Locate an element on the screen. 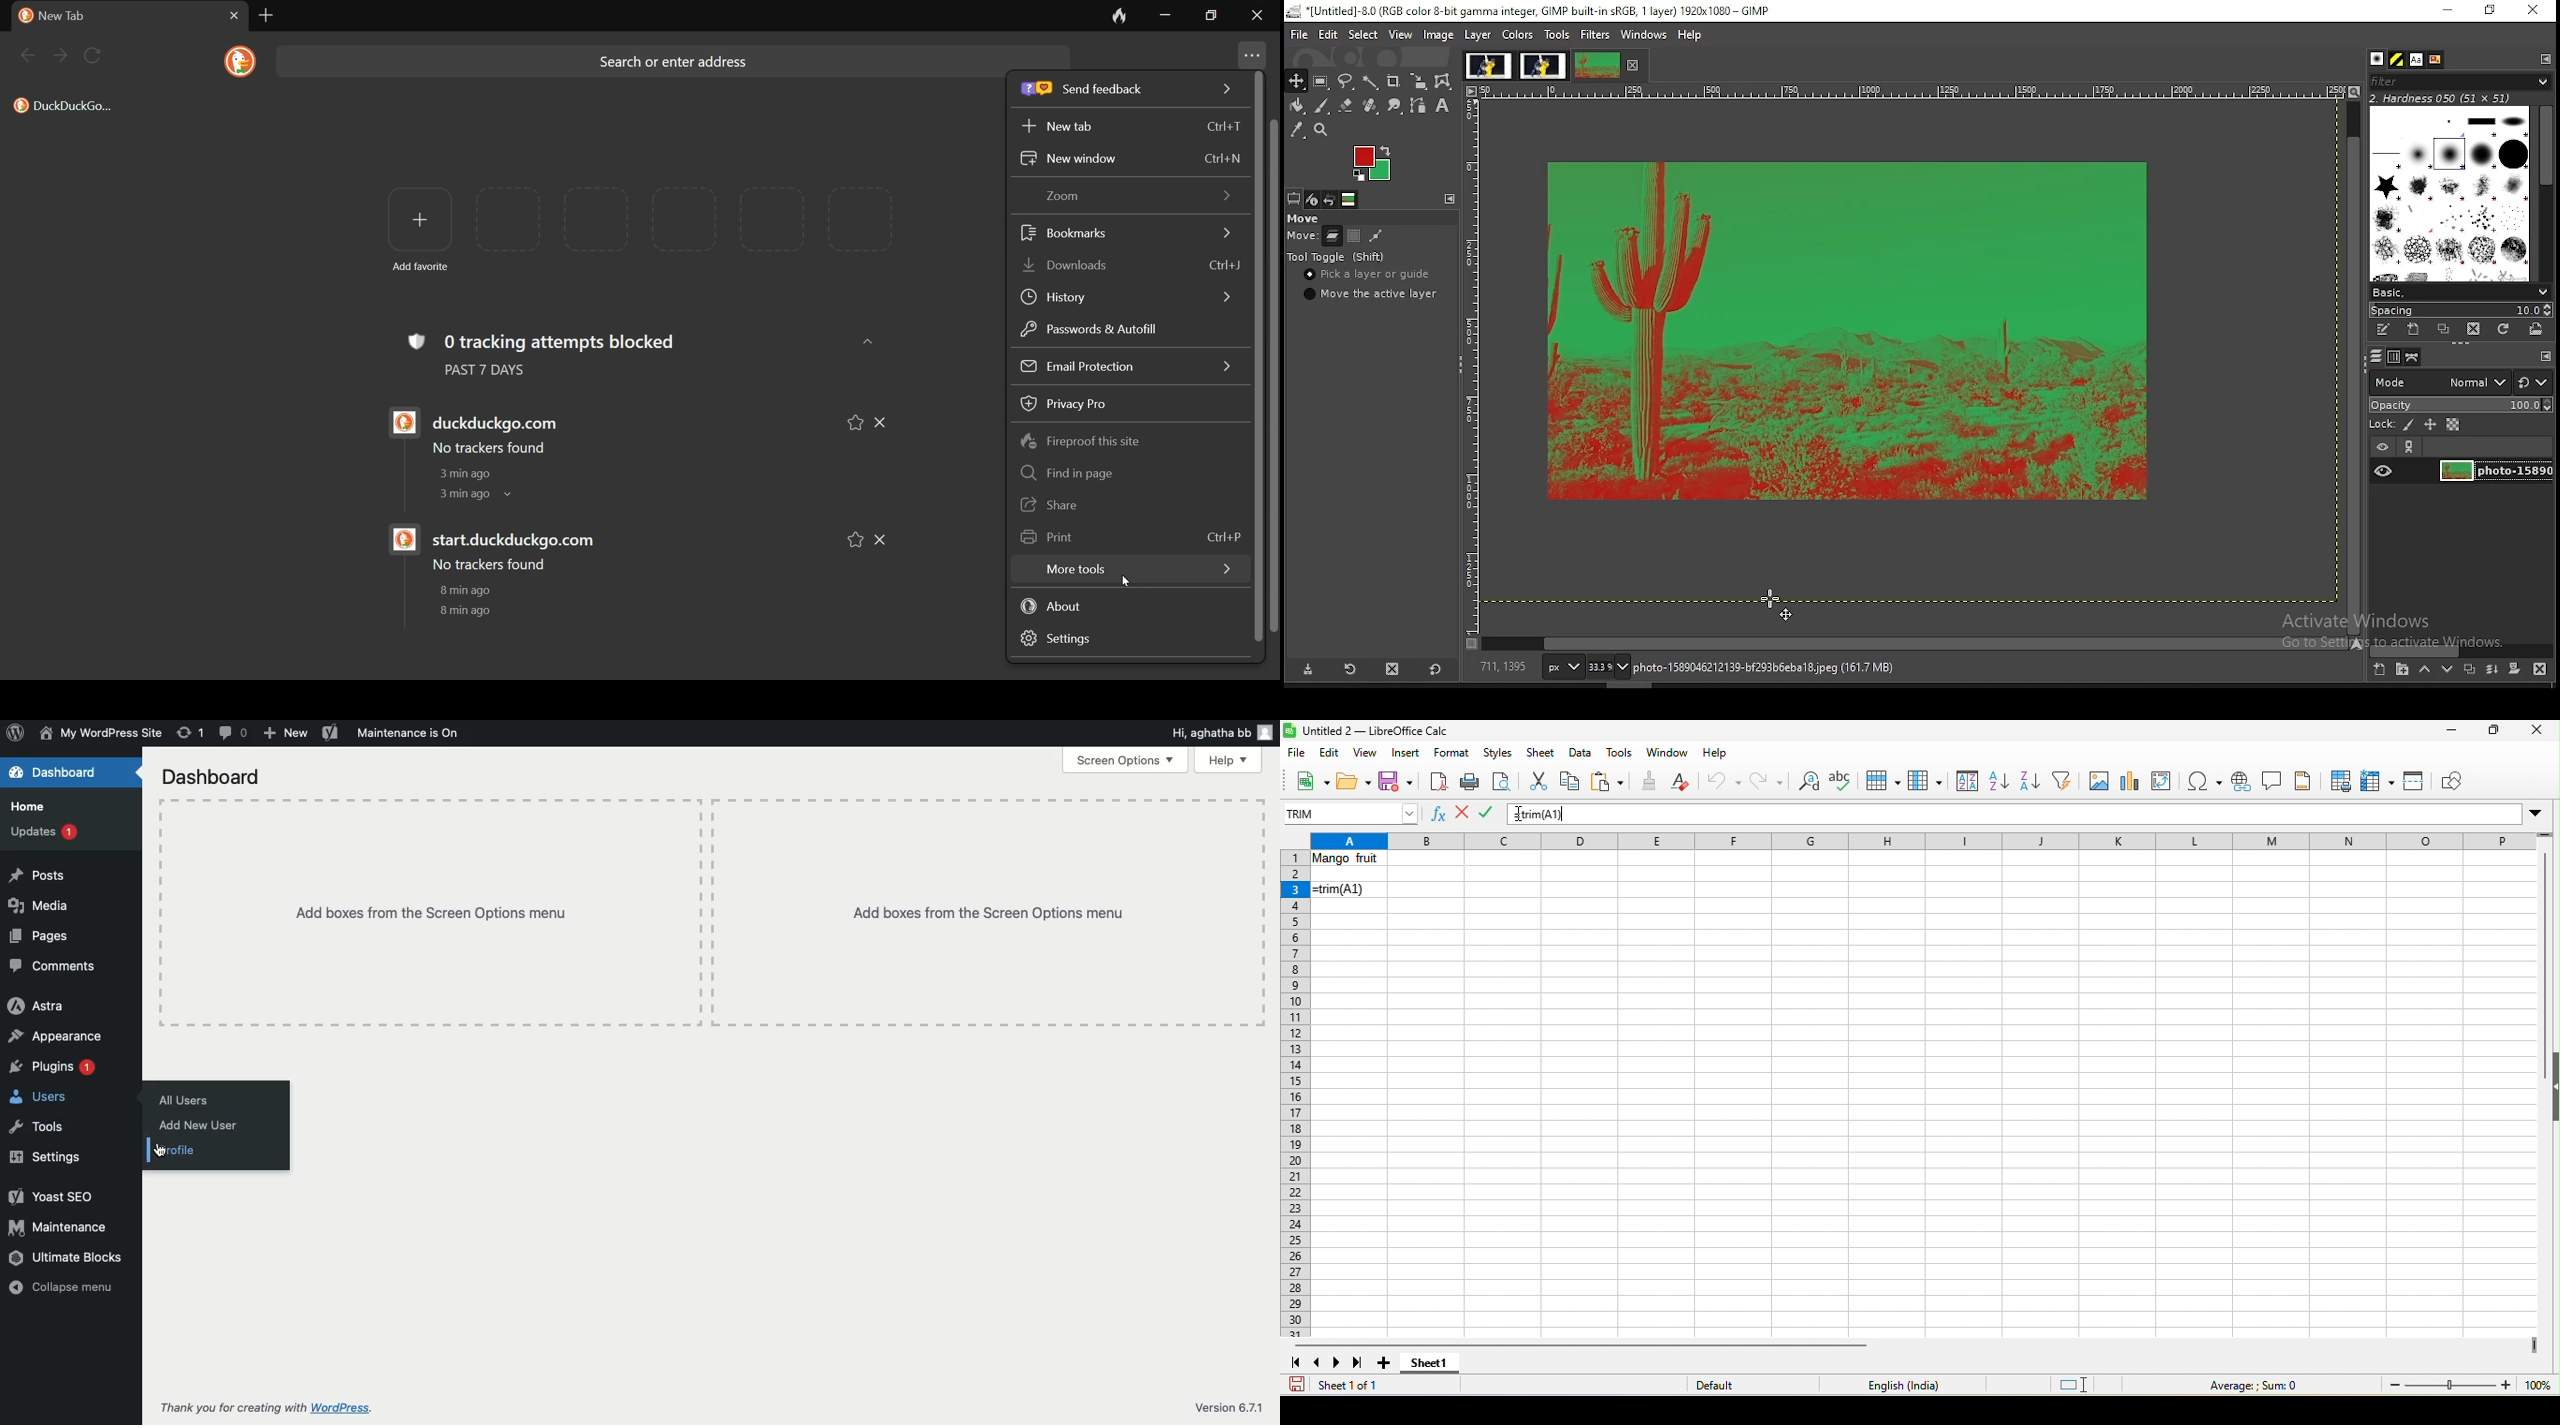  image is located at coordinates (1487, 64).